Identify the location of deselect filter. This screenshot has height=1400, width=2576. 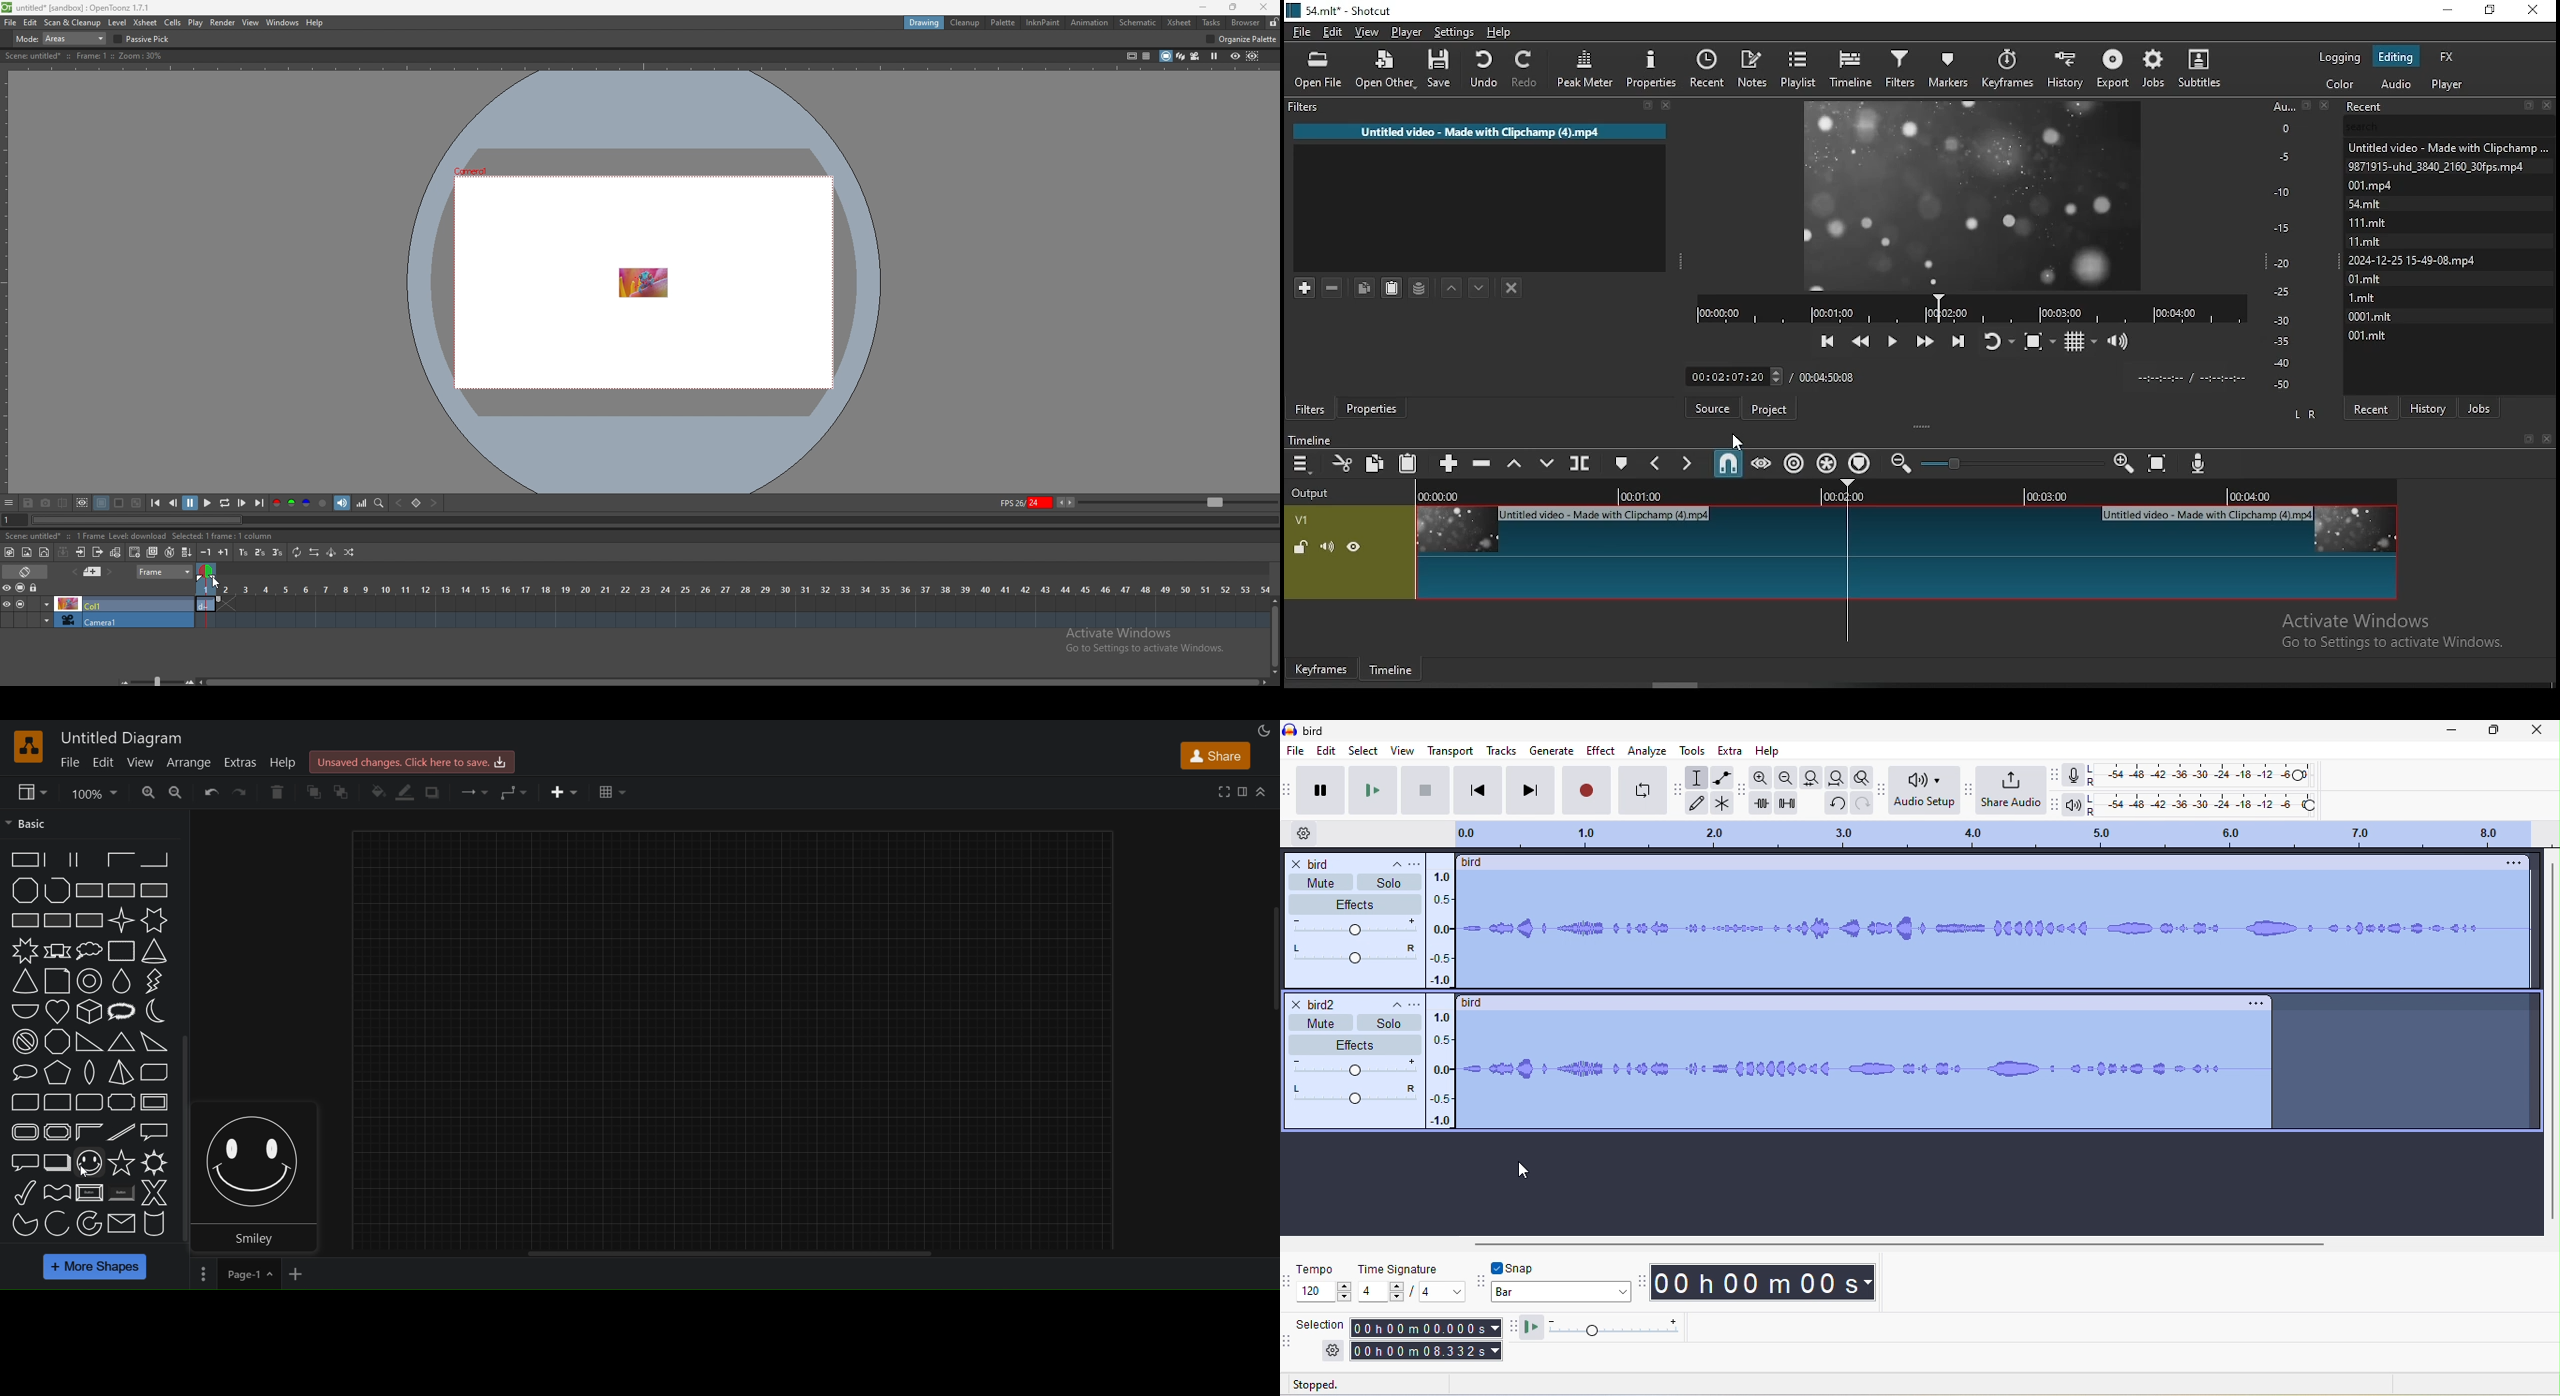
(1511, 287).